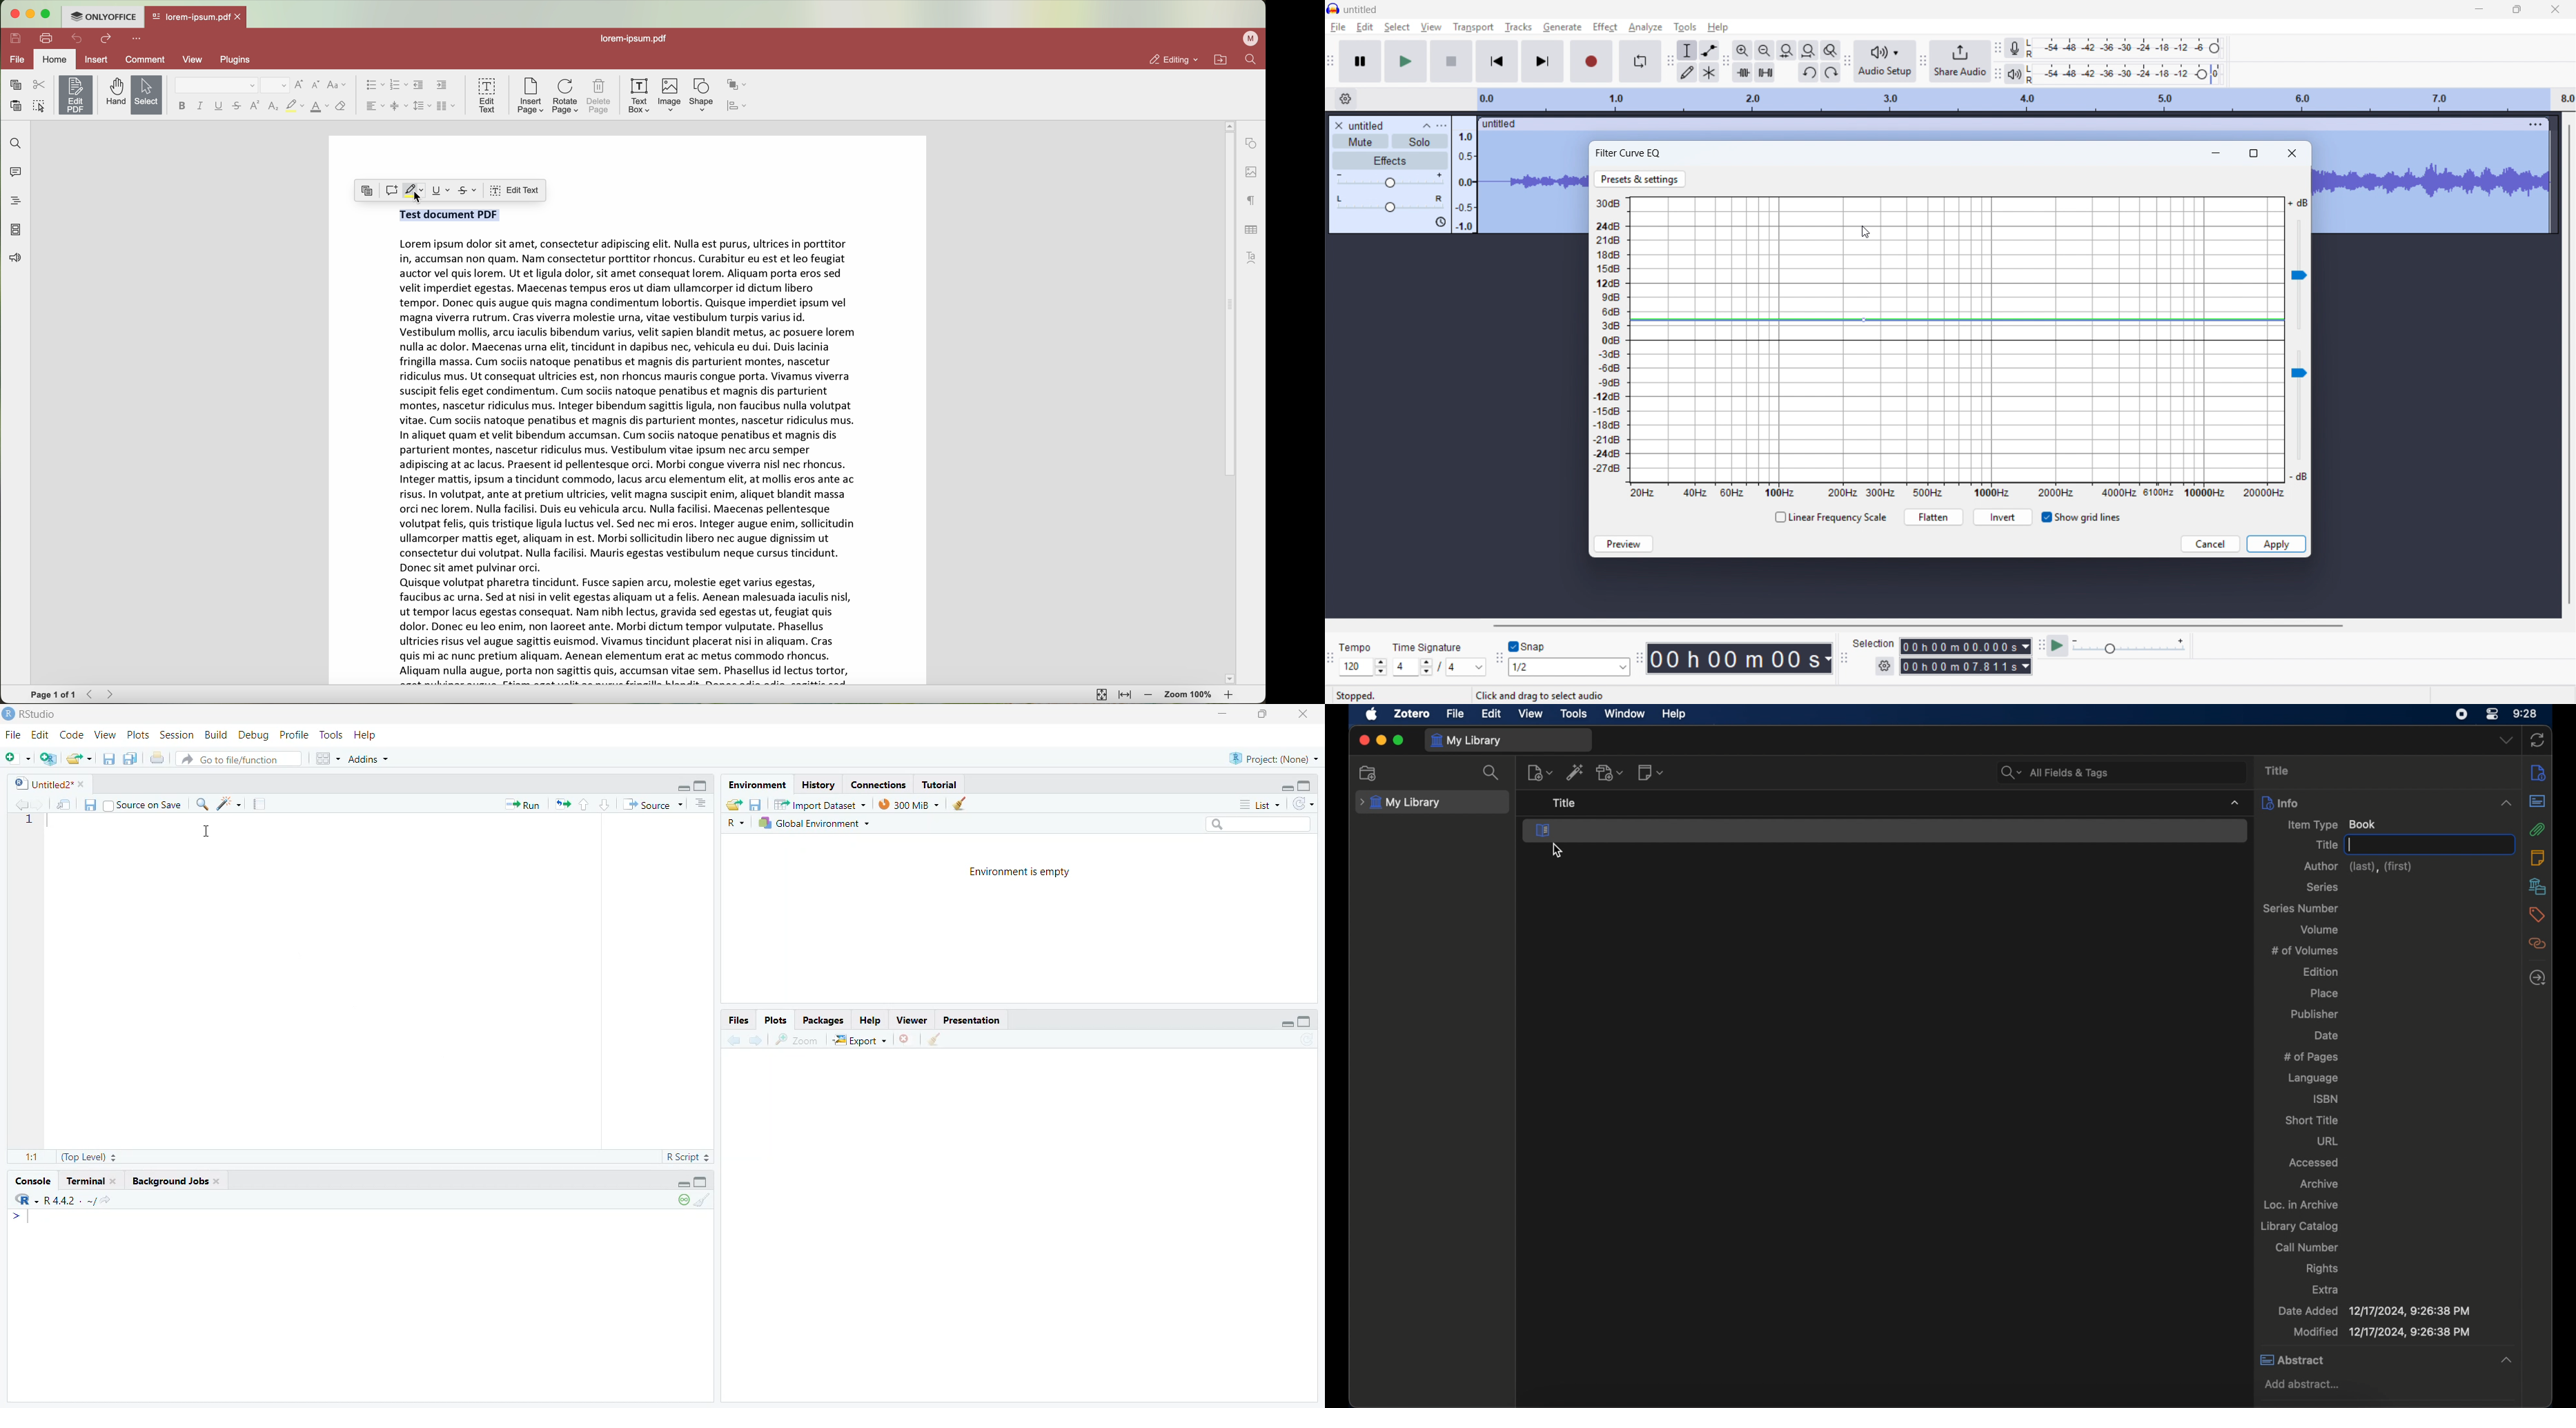  I want to click on Silence audio selection , so click(1765, 73).